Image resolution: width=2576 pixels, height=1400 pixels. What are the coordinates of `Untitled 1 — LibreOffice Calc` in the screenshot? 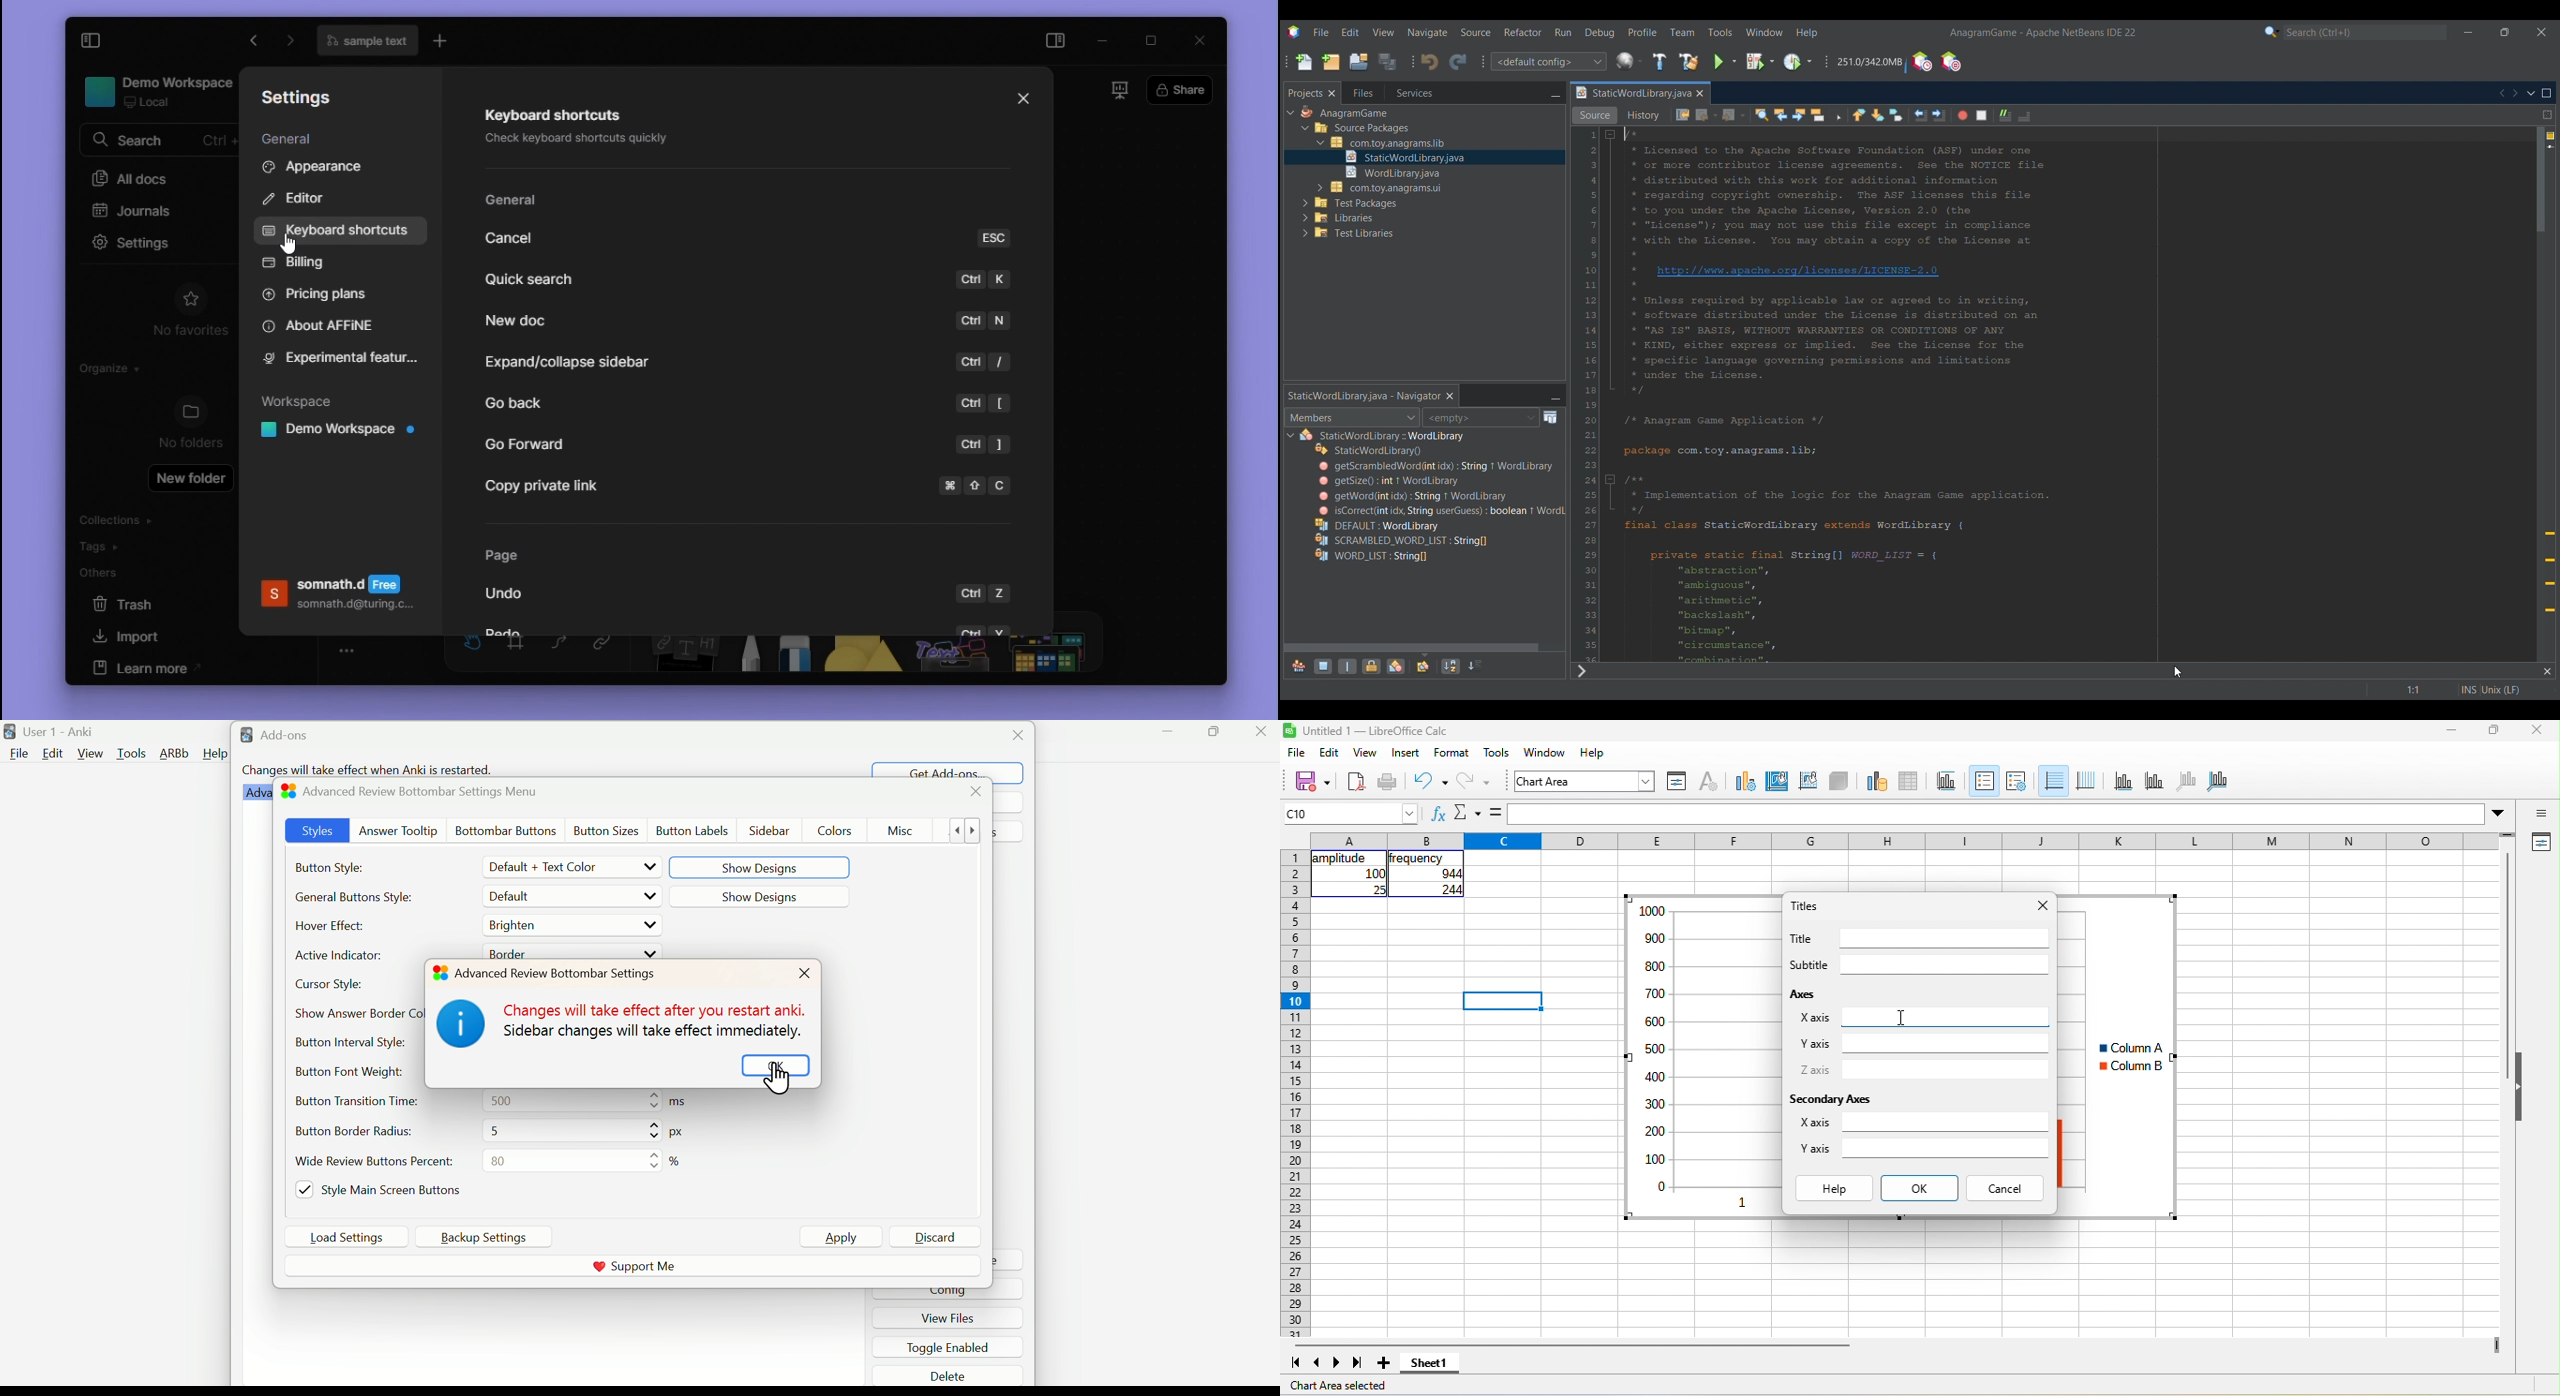 It's located at (1377, 731).